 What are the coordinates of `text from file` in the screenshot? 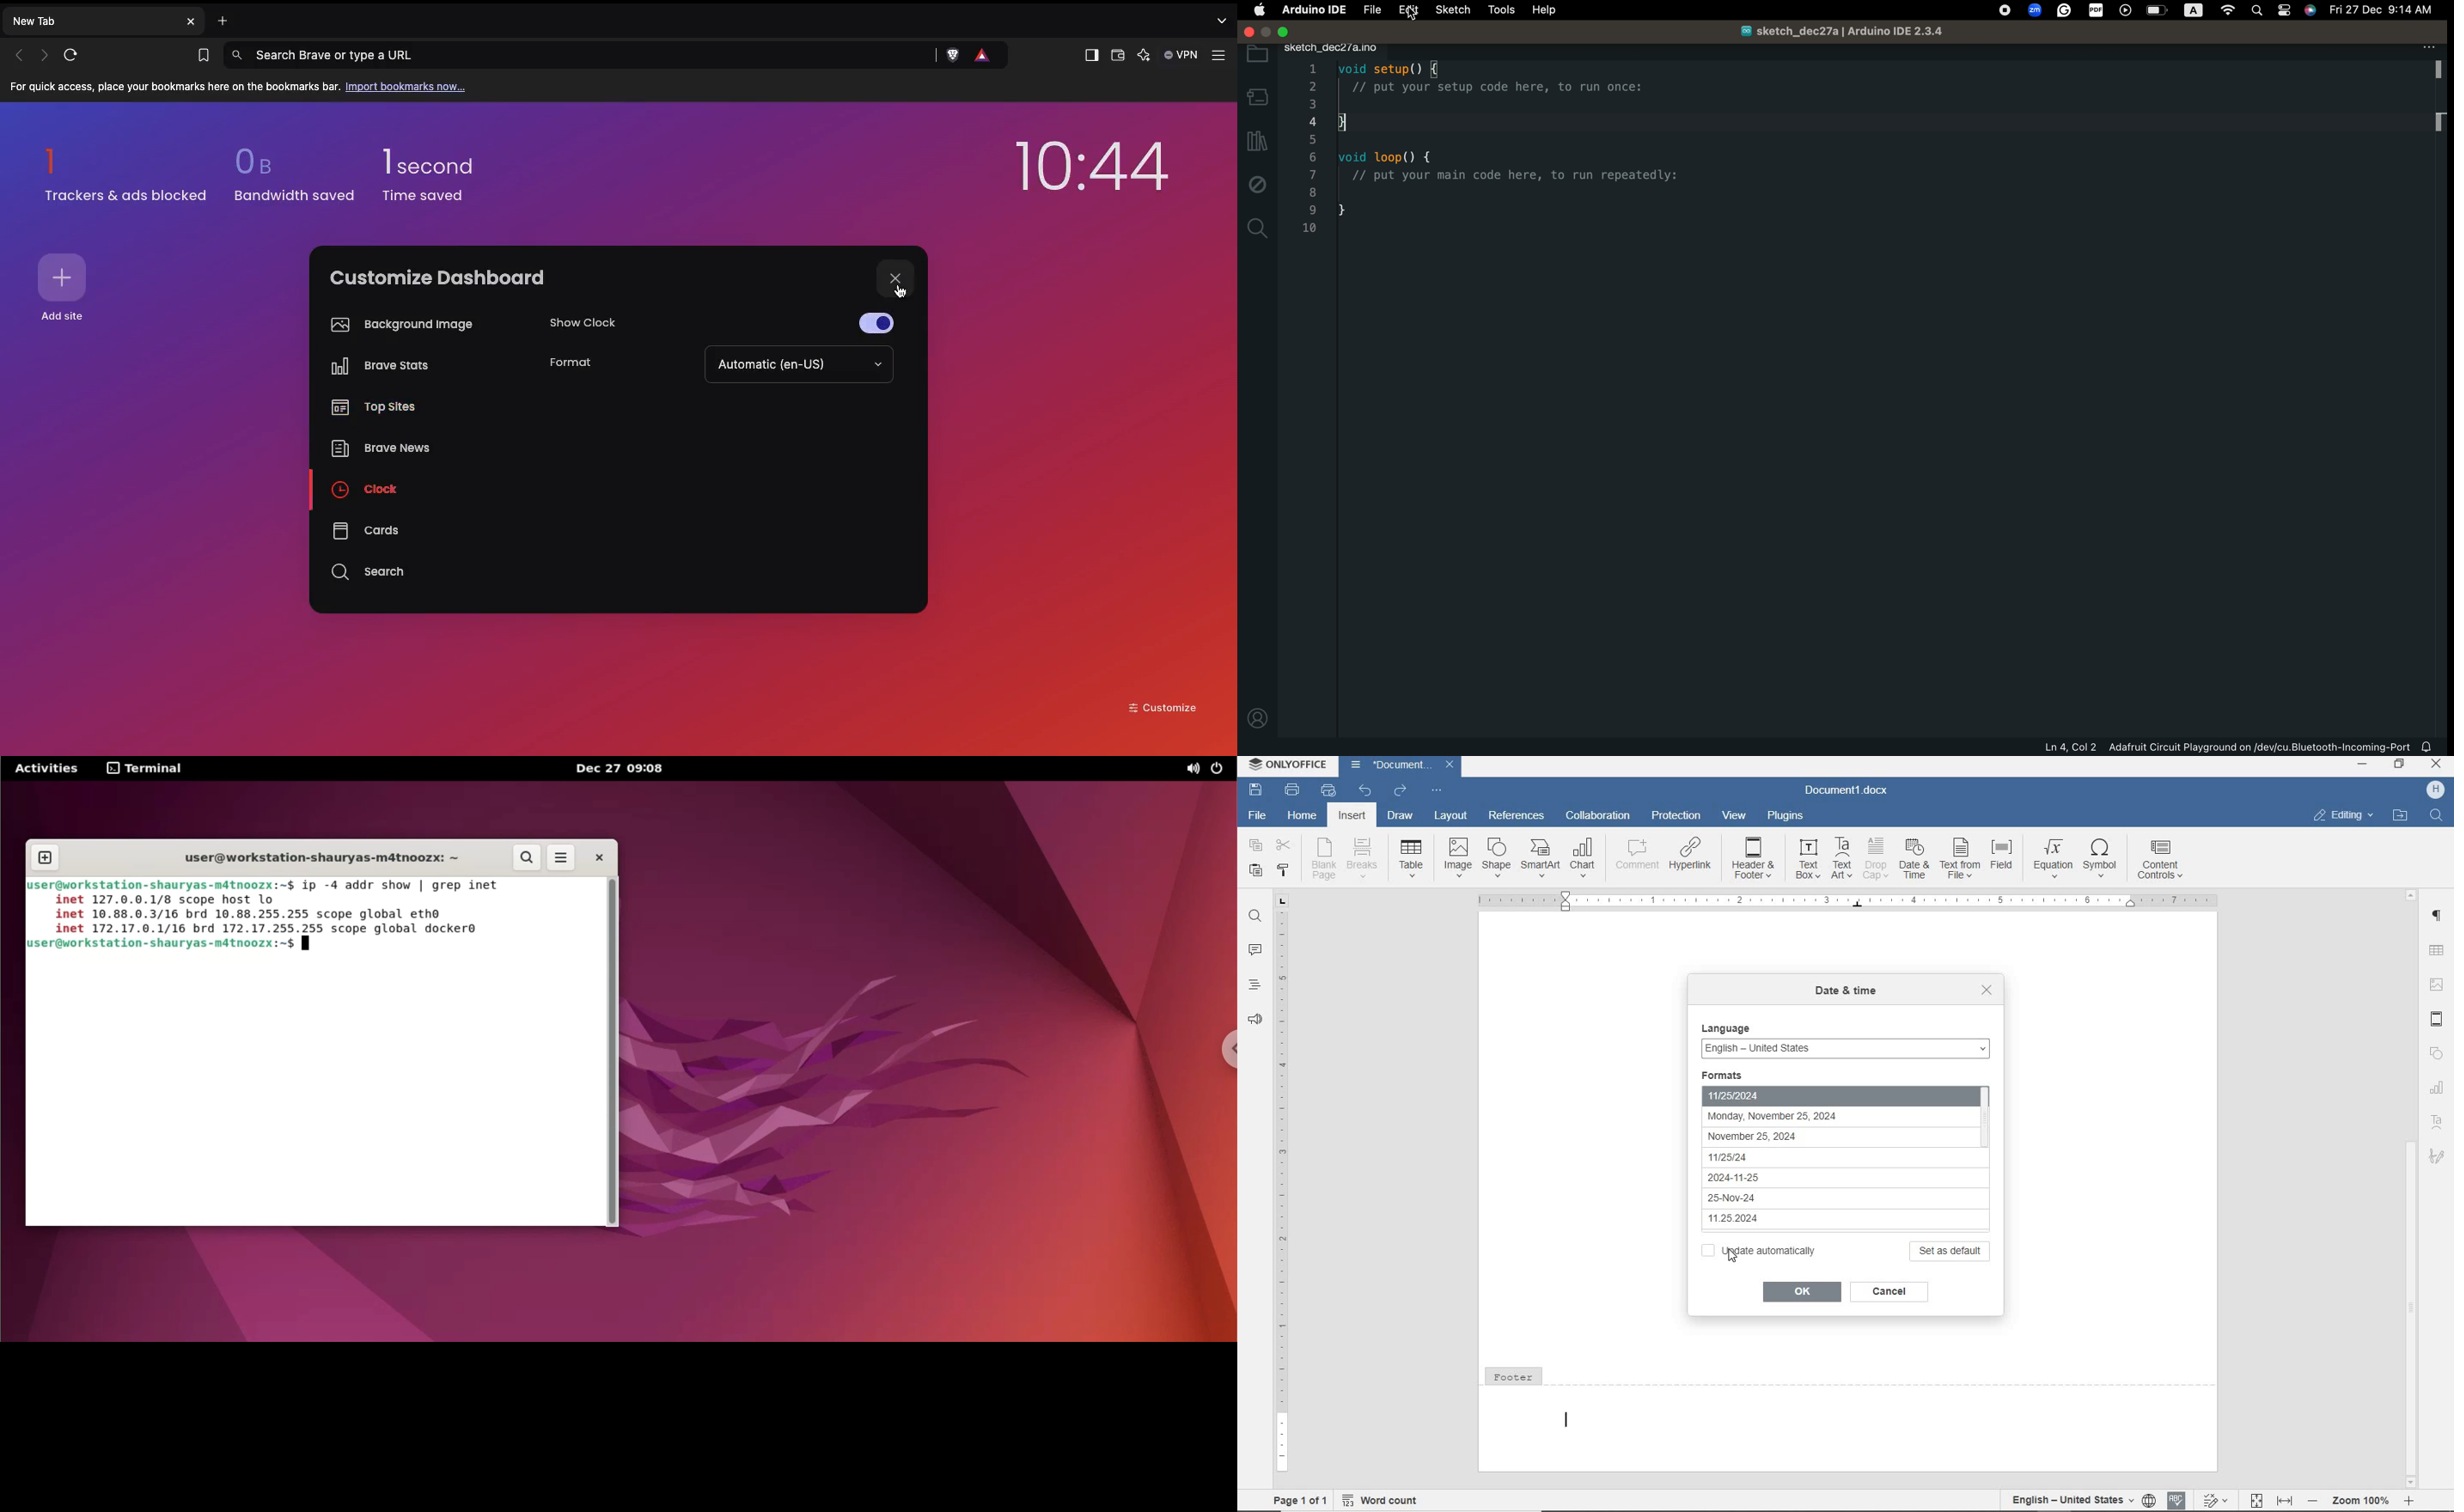 It's located at (1960, 858).